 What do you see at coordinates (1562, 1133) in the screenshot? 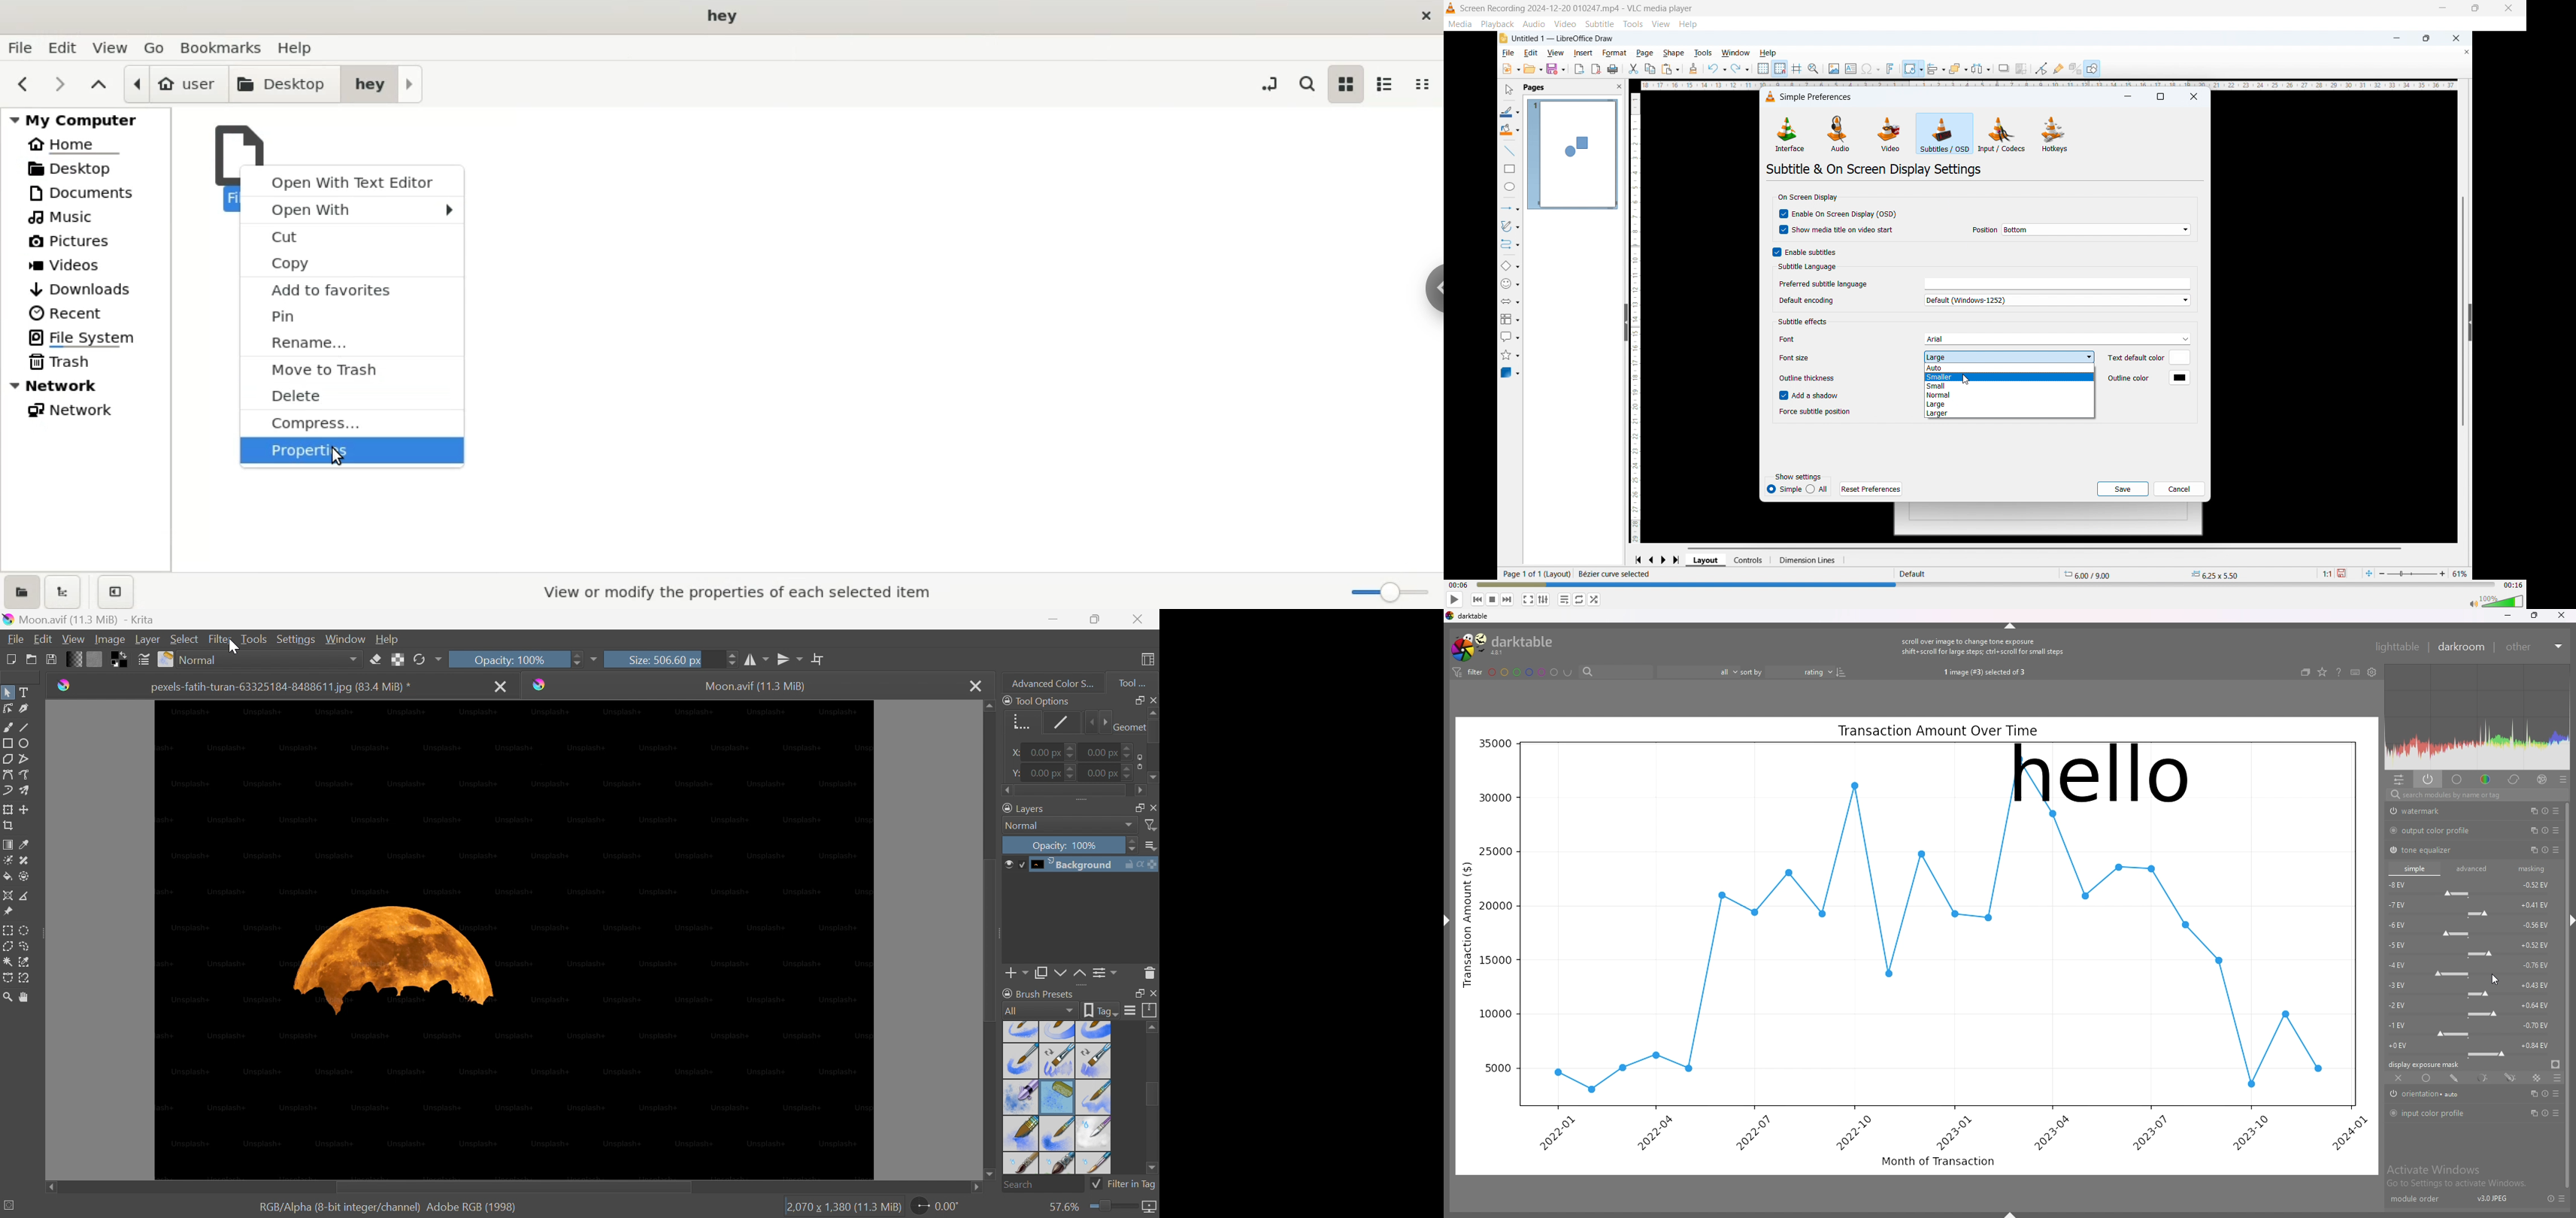
I see `2022-01` at bounding box center [1562, 1133].